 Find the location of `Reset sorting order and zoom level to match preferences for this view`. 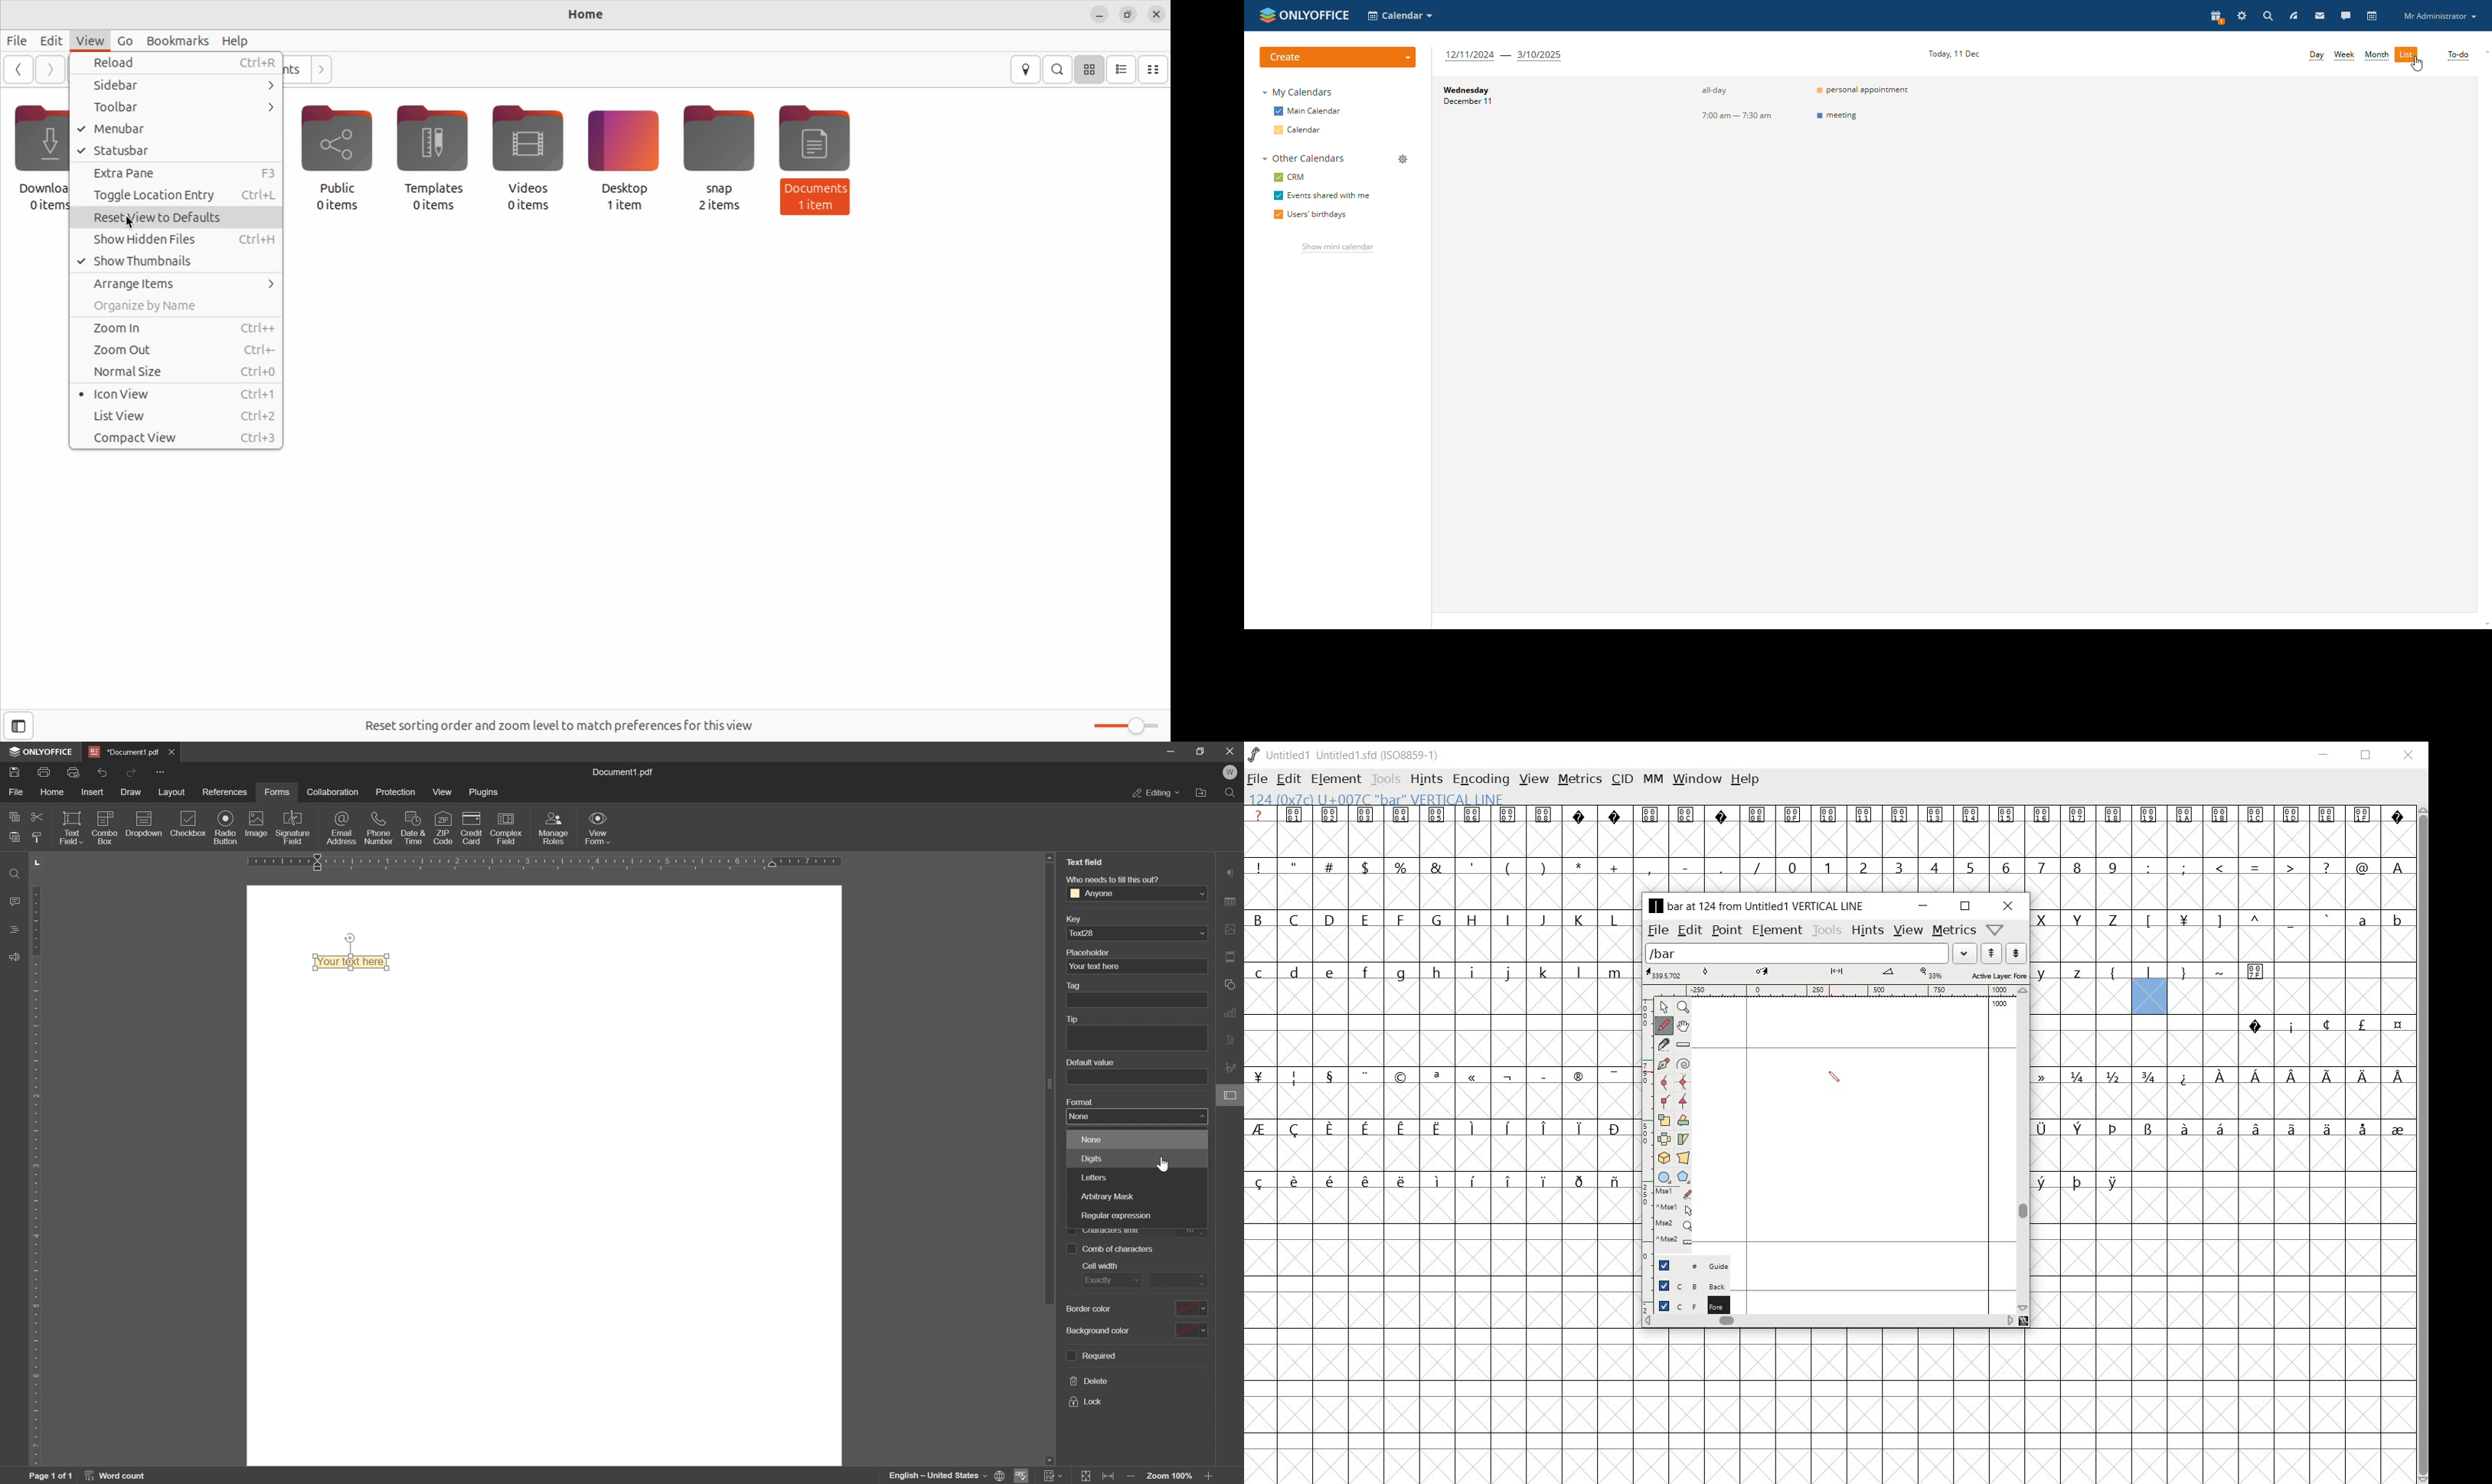

Reset sorting order and zoom level to match preferences for this view is located at coordinates (573, 724).